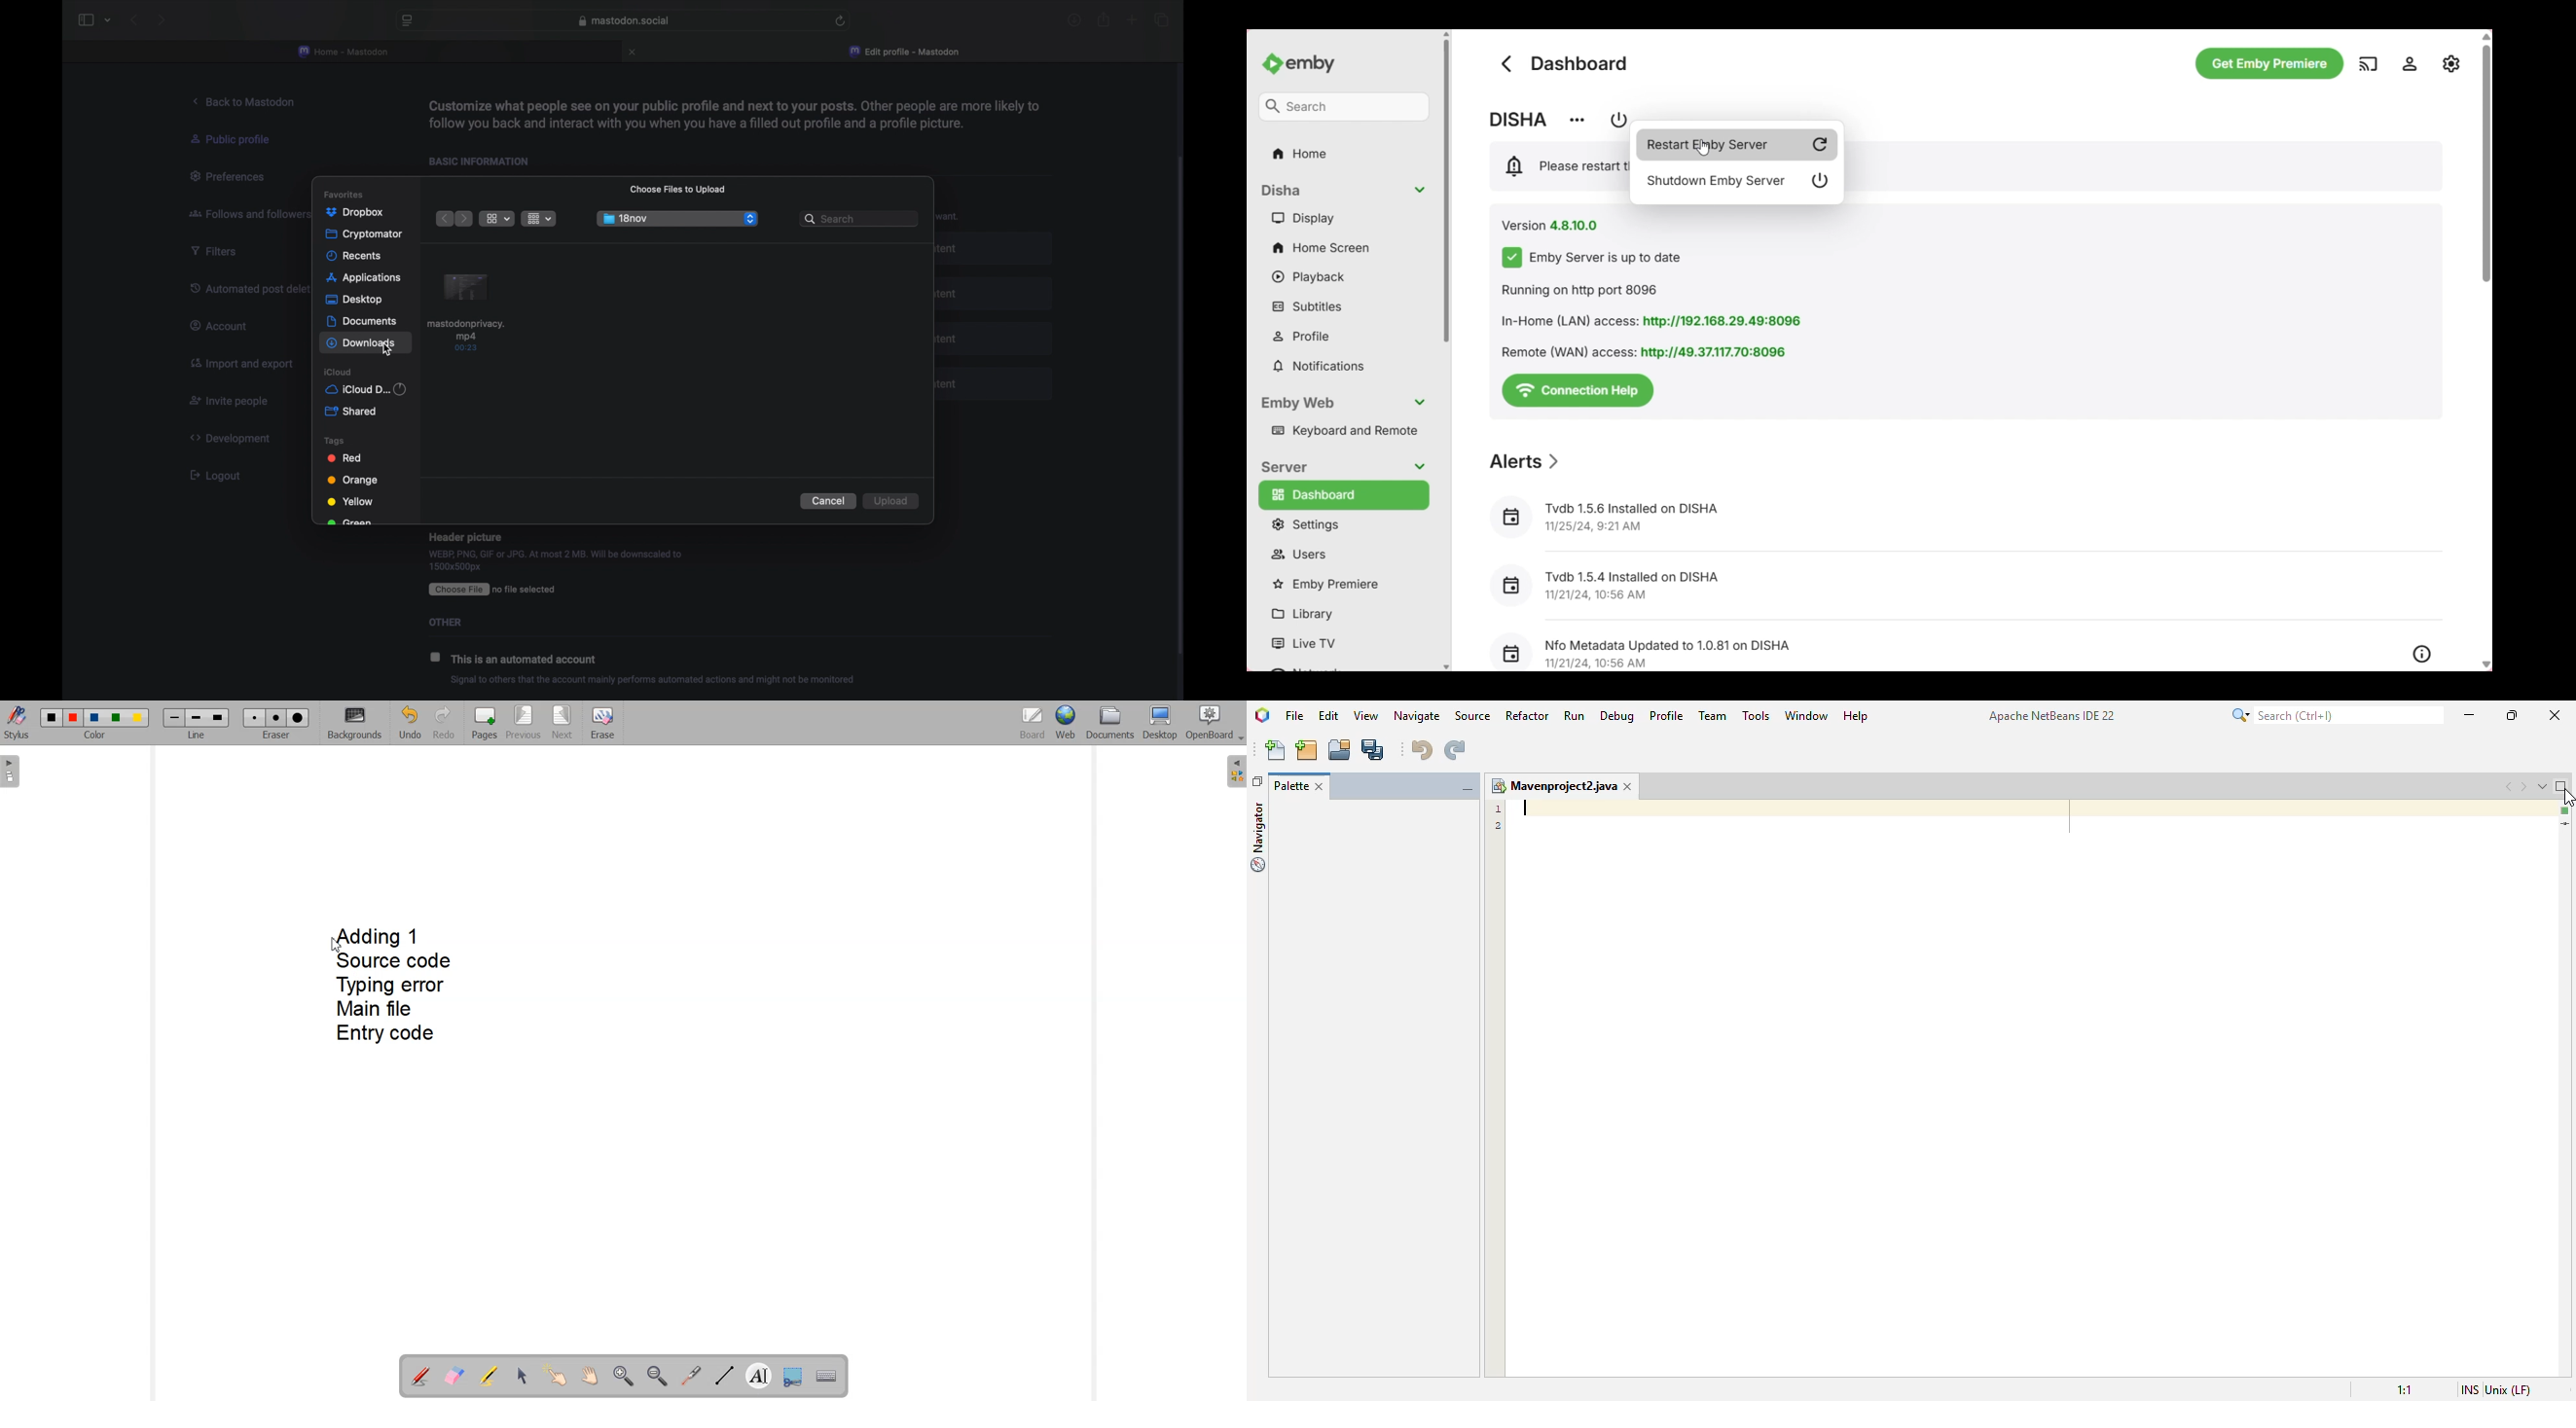 The height and width of the screenshot is (1428, 2576). I want to click on Color 4, so click(118, 717).